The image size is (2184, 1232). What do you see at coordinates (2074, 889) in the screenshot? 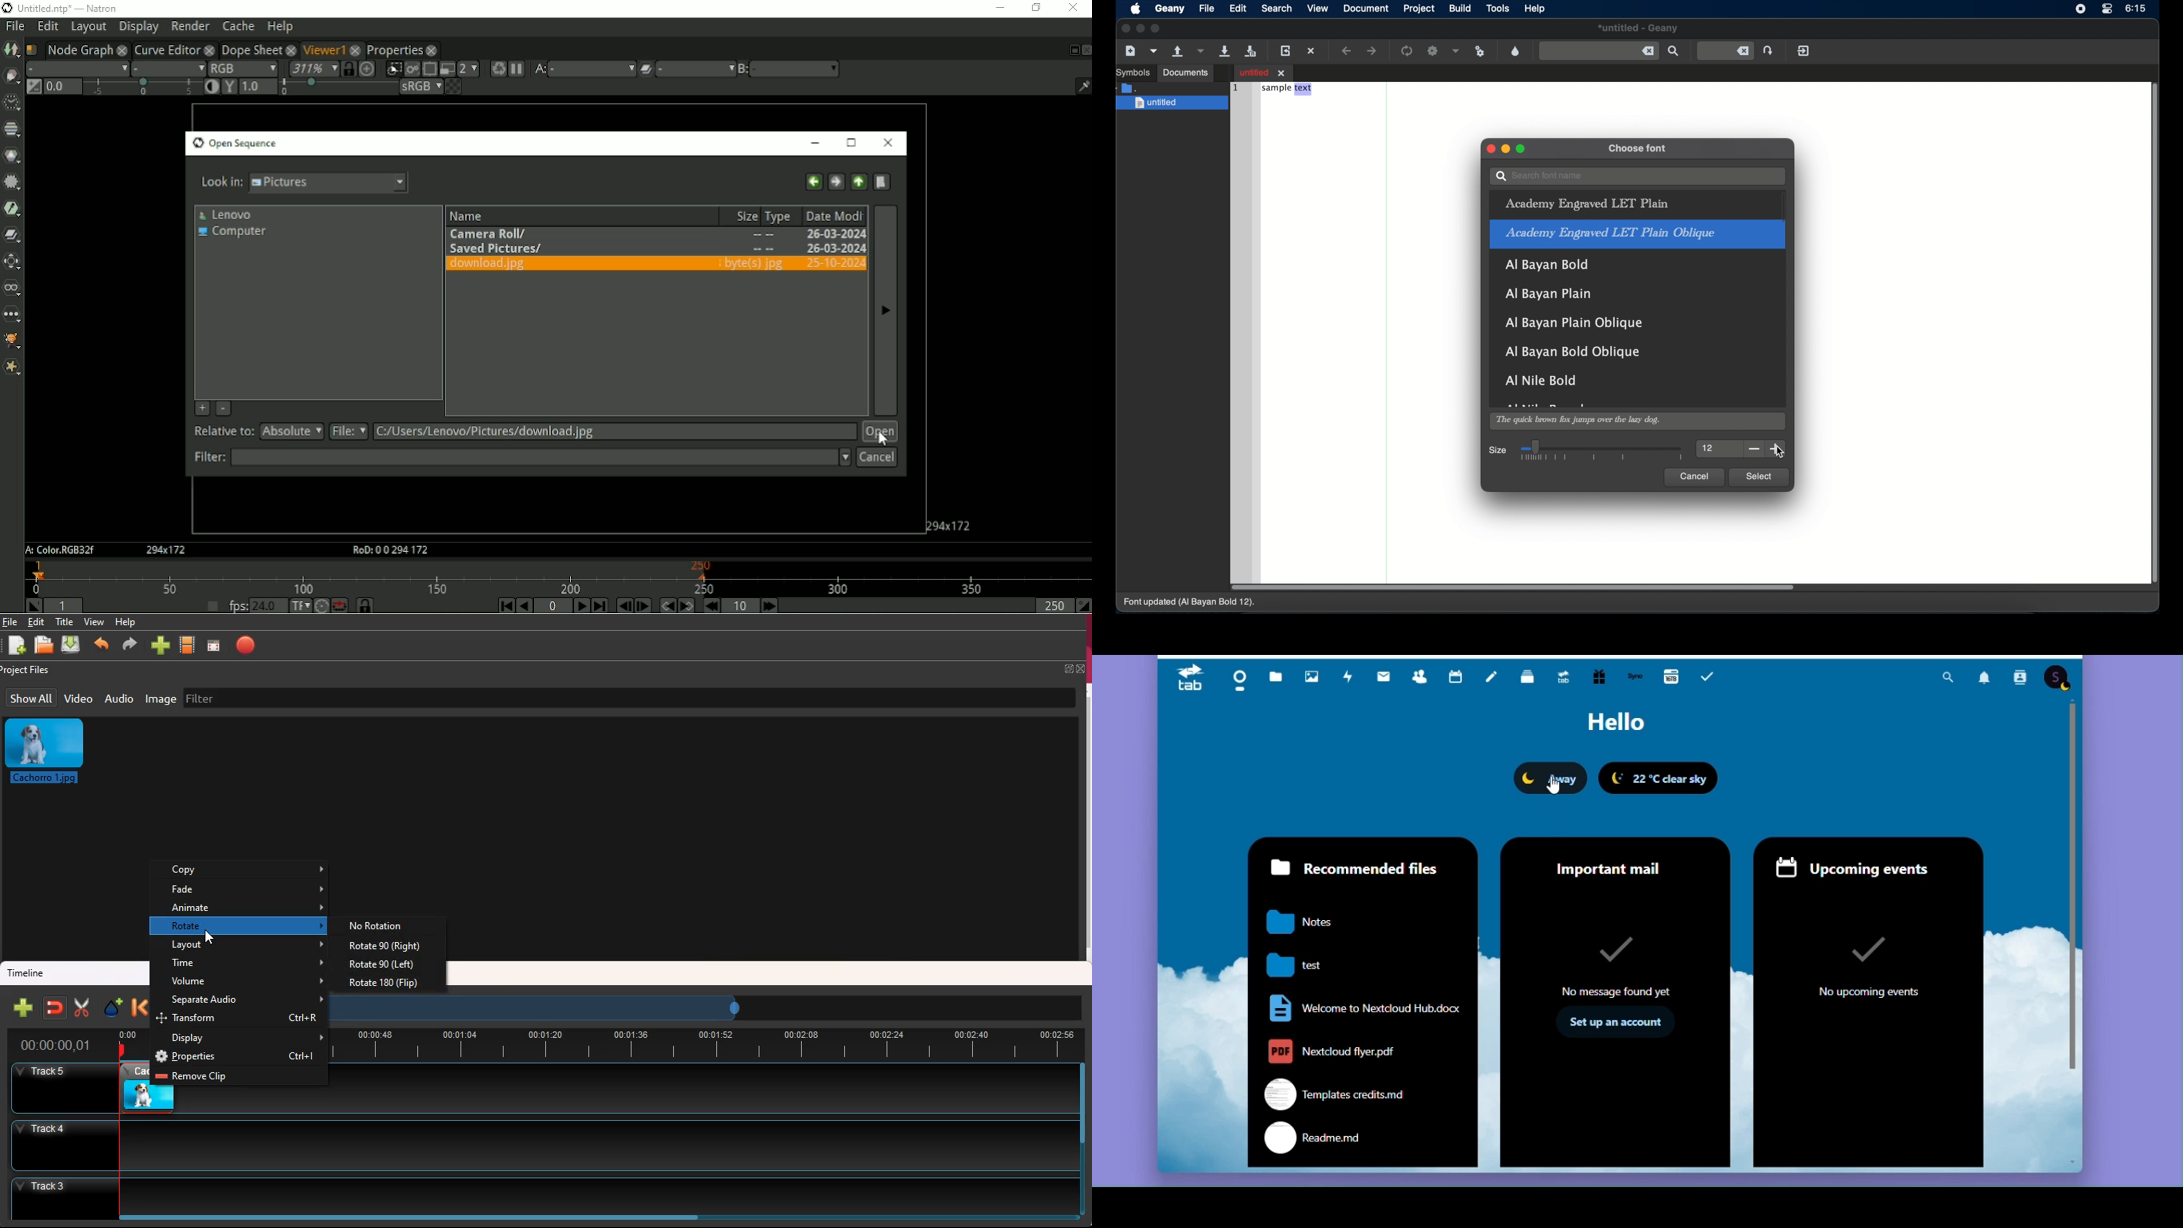
I see `Vertical scrollbar` at bounding box center [2074, 889].